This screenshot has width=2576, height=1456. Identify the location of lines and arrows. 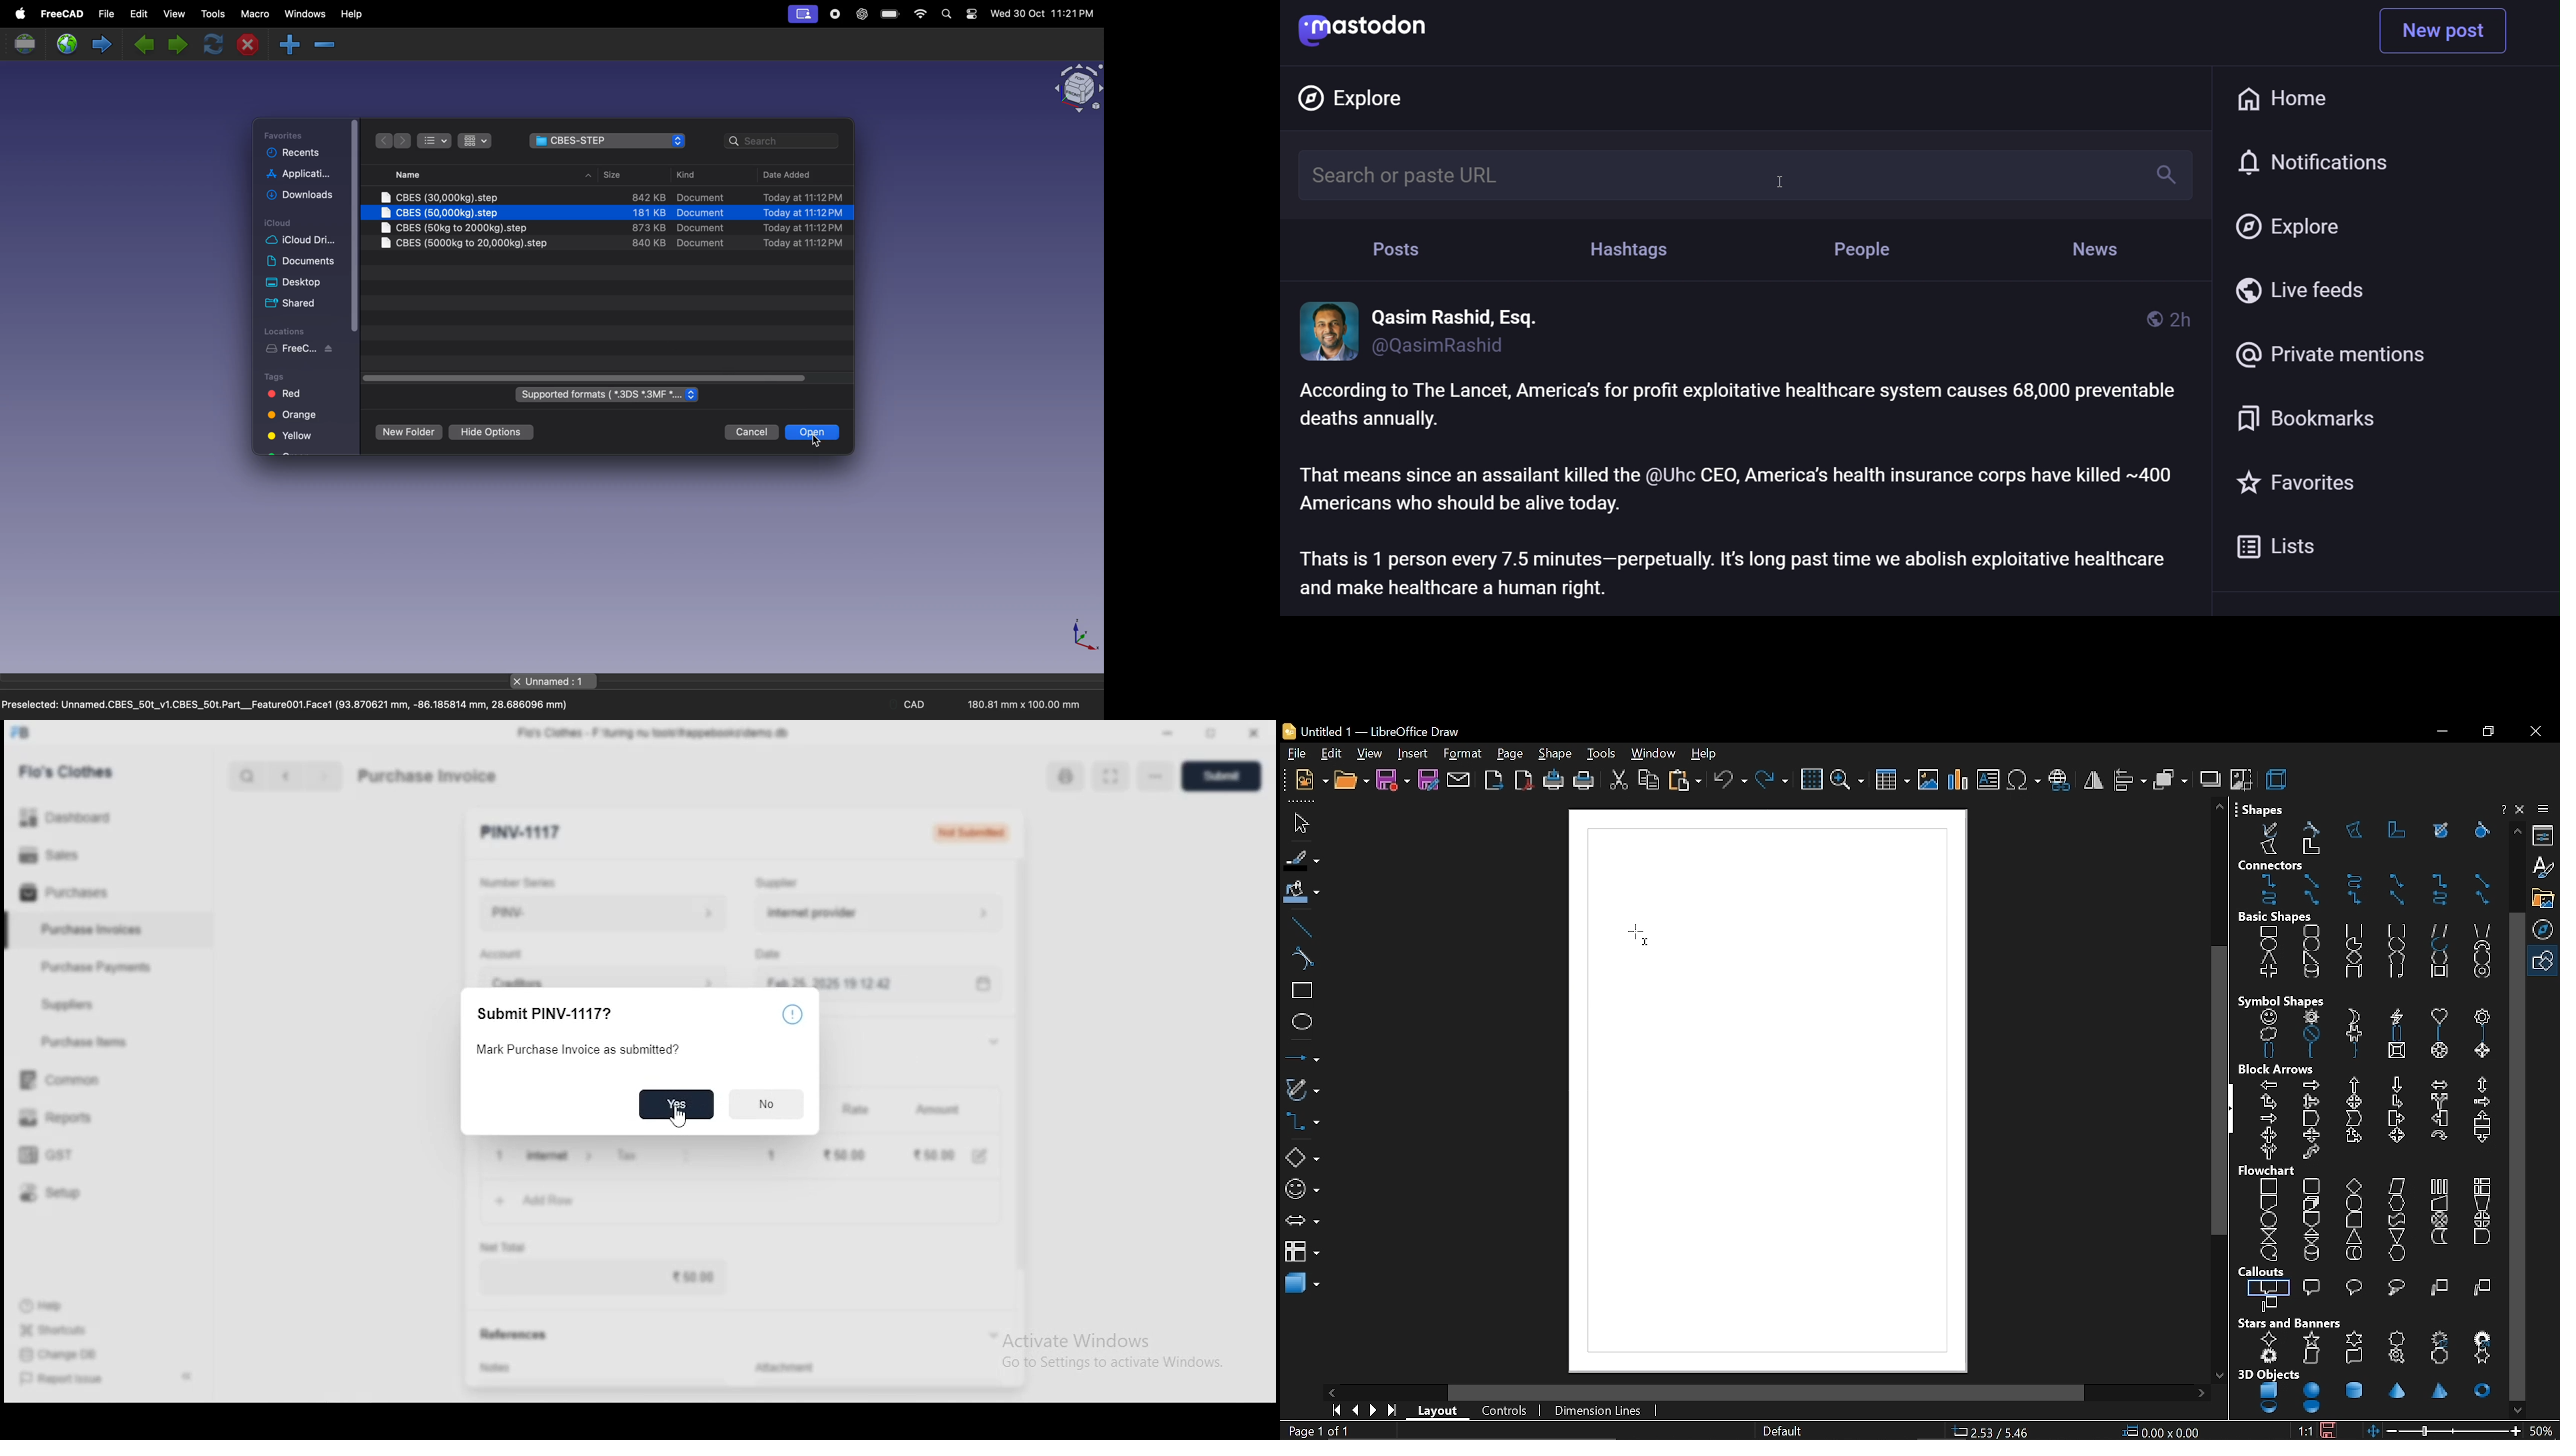
(1300, 1054).